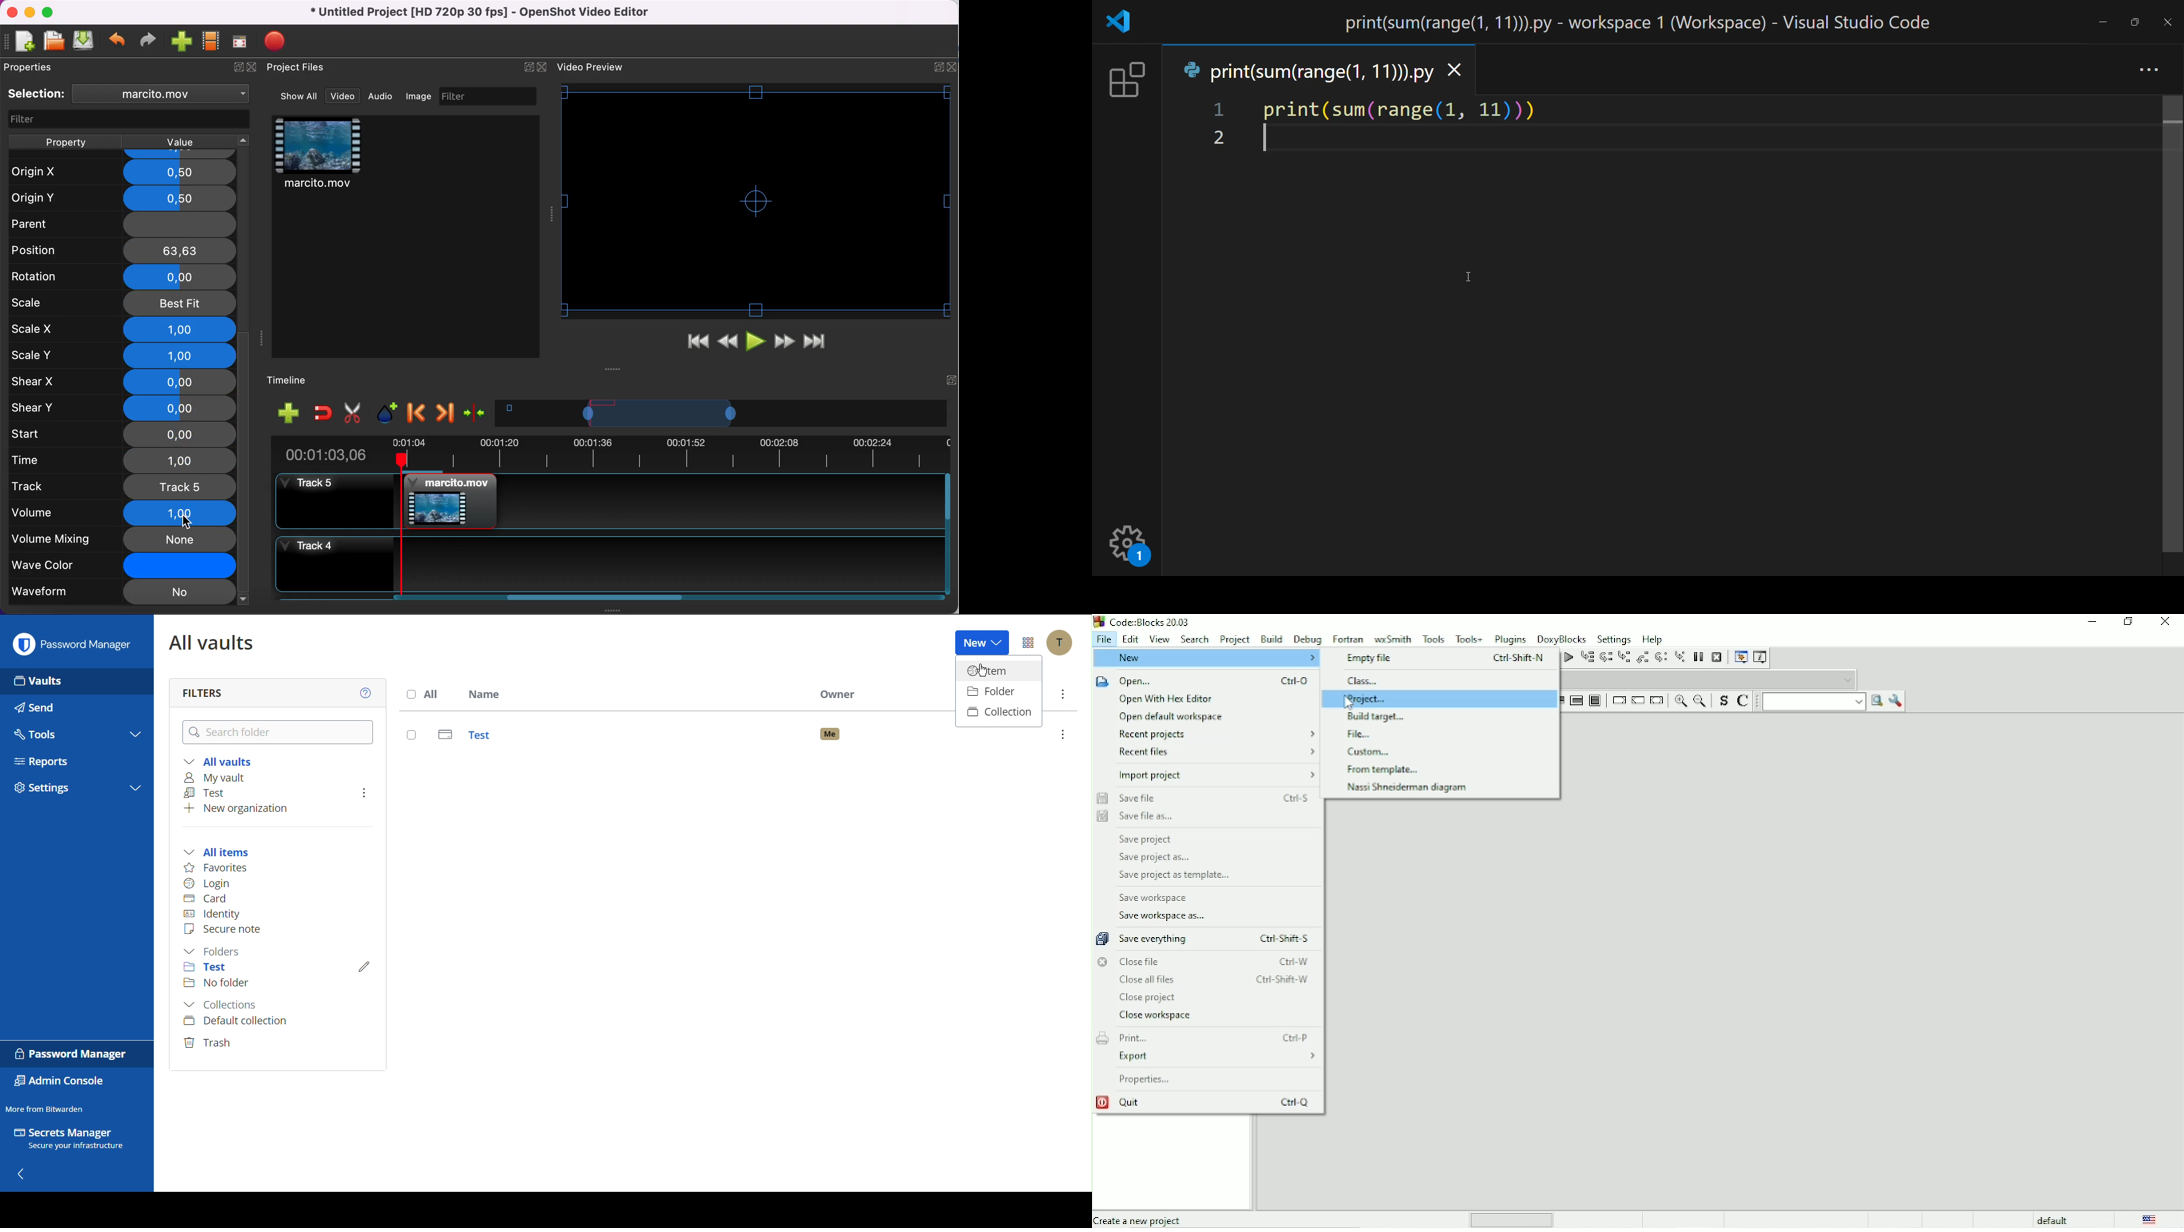 The width and height of the screenshot is (2184, 1232). I want to click on Search Folder, so click(279, 732).